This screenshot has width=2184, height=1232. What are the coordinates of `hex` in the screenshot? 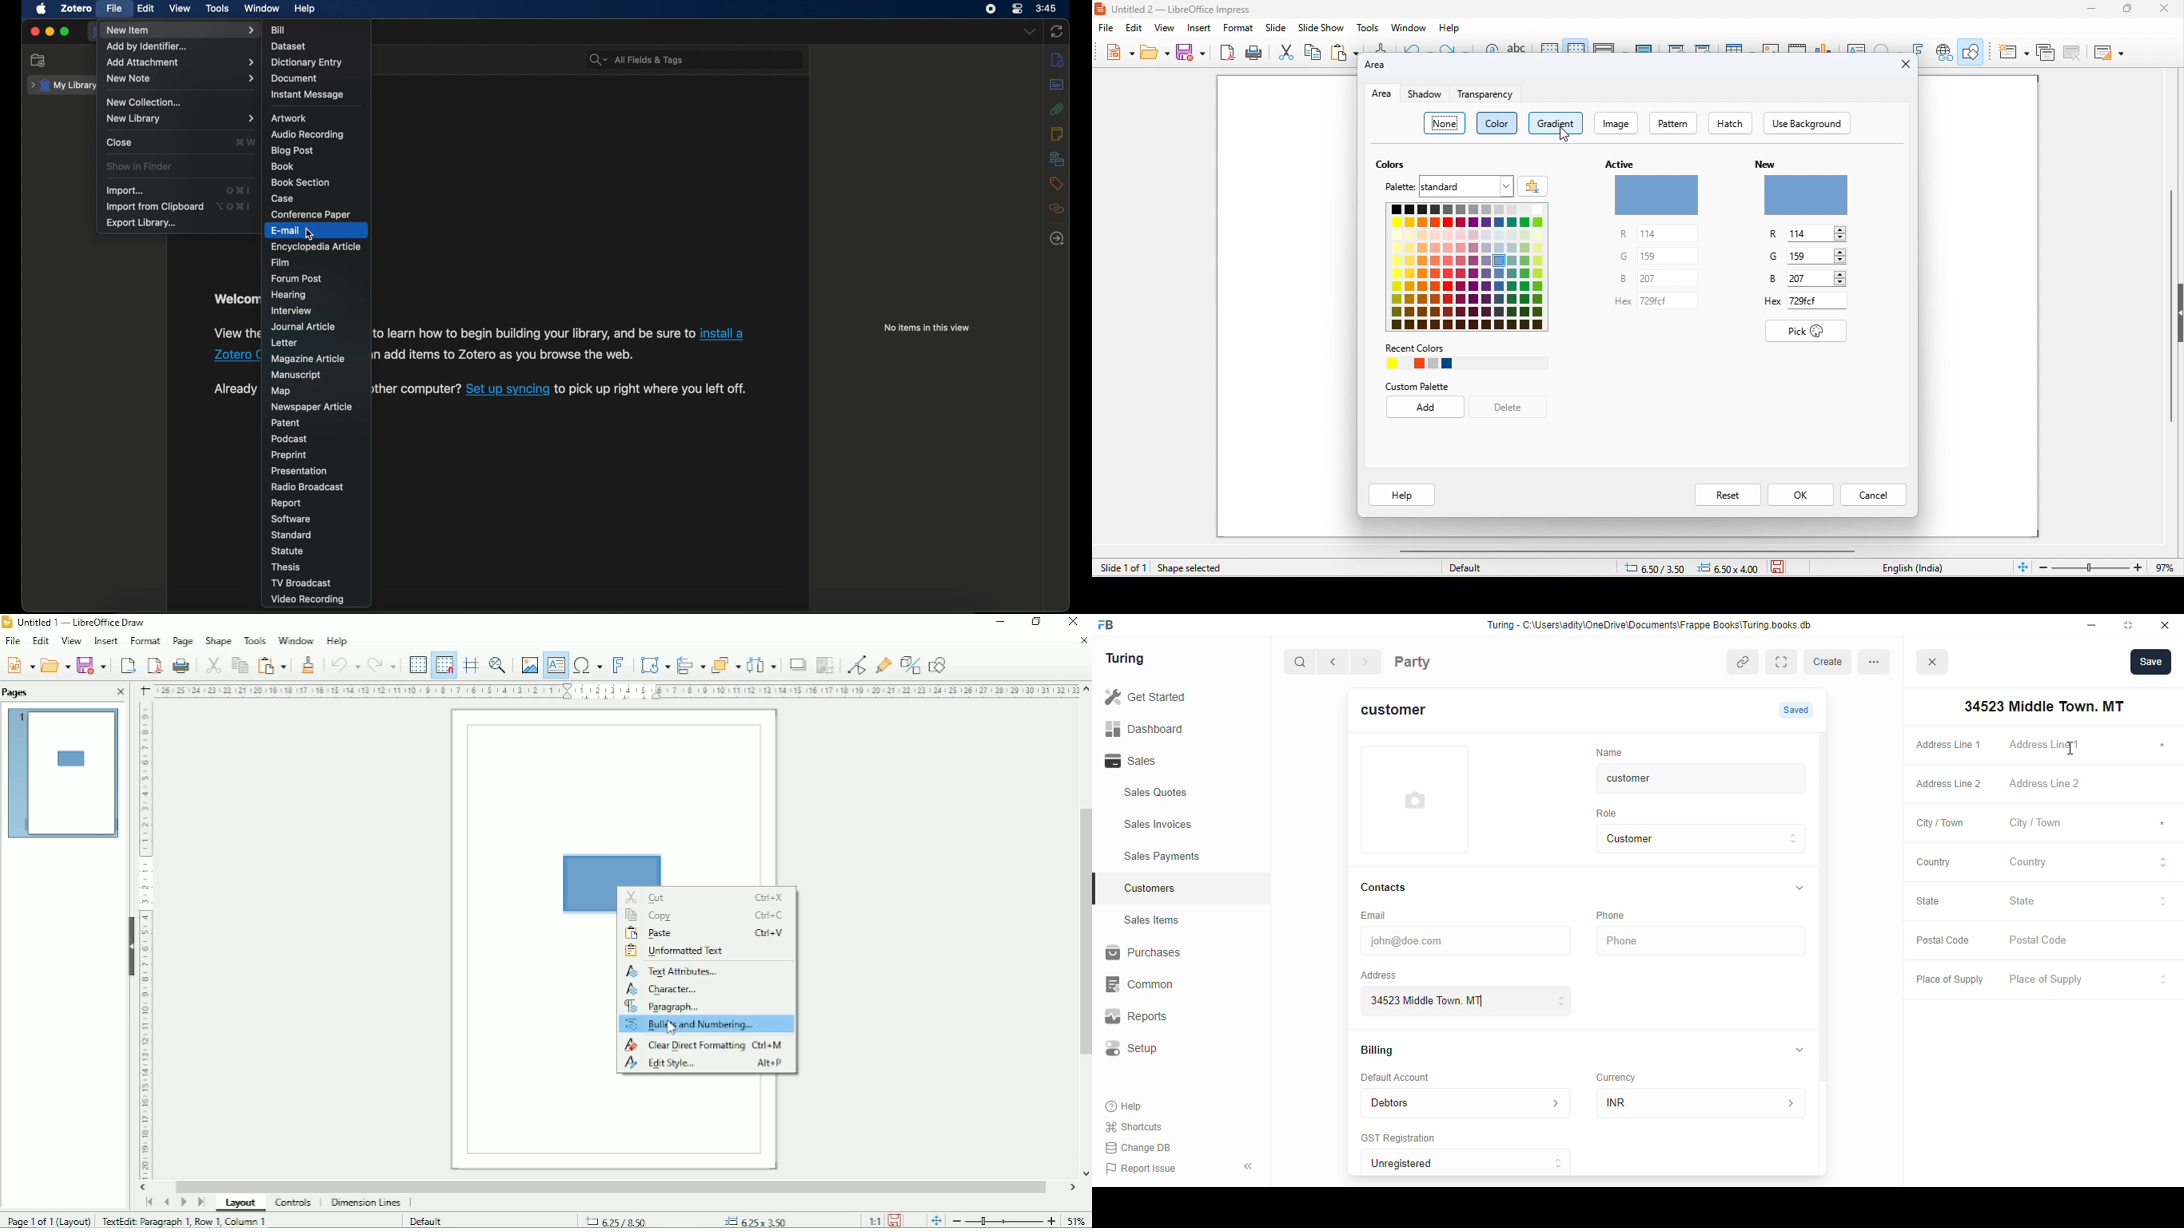 It's located at (1612, 305).